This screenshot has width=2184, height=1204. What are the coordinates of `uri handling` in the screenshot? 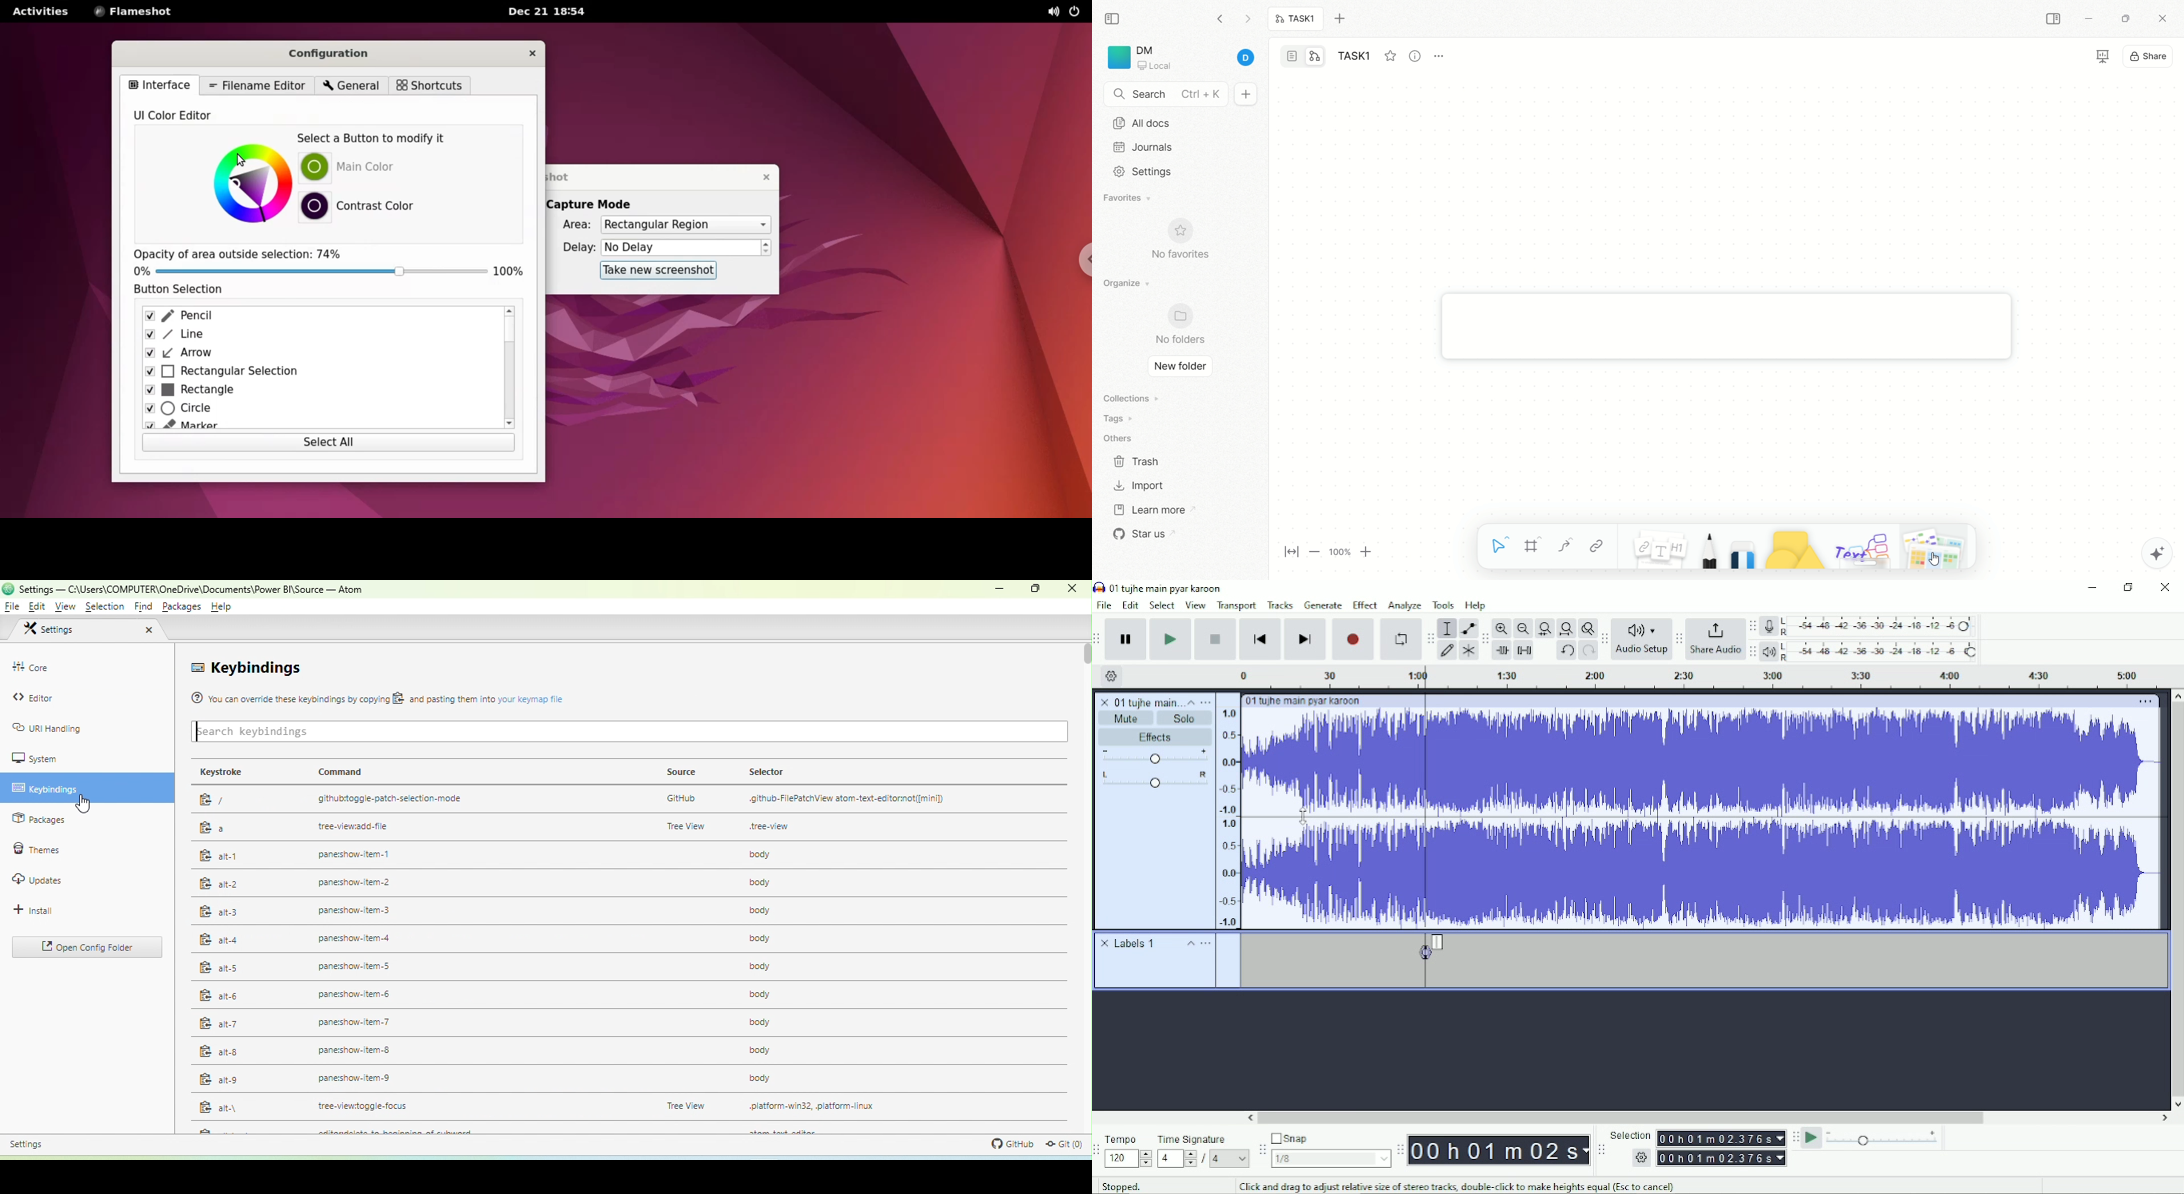 It's located at (48, 727).